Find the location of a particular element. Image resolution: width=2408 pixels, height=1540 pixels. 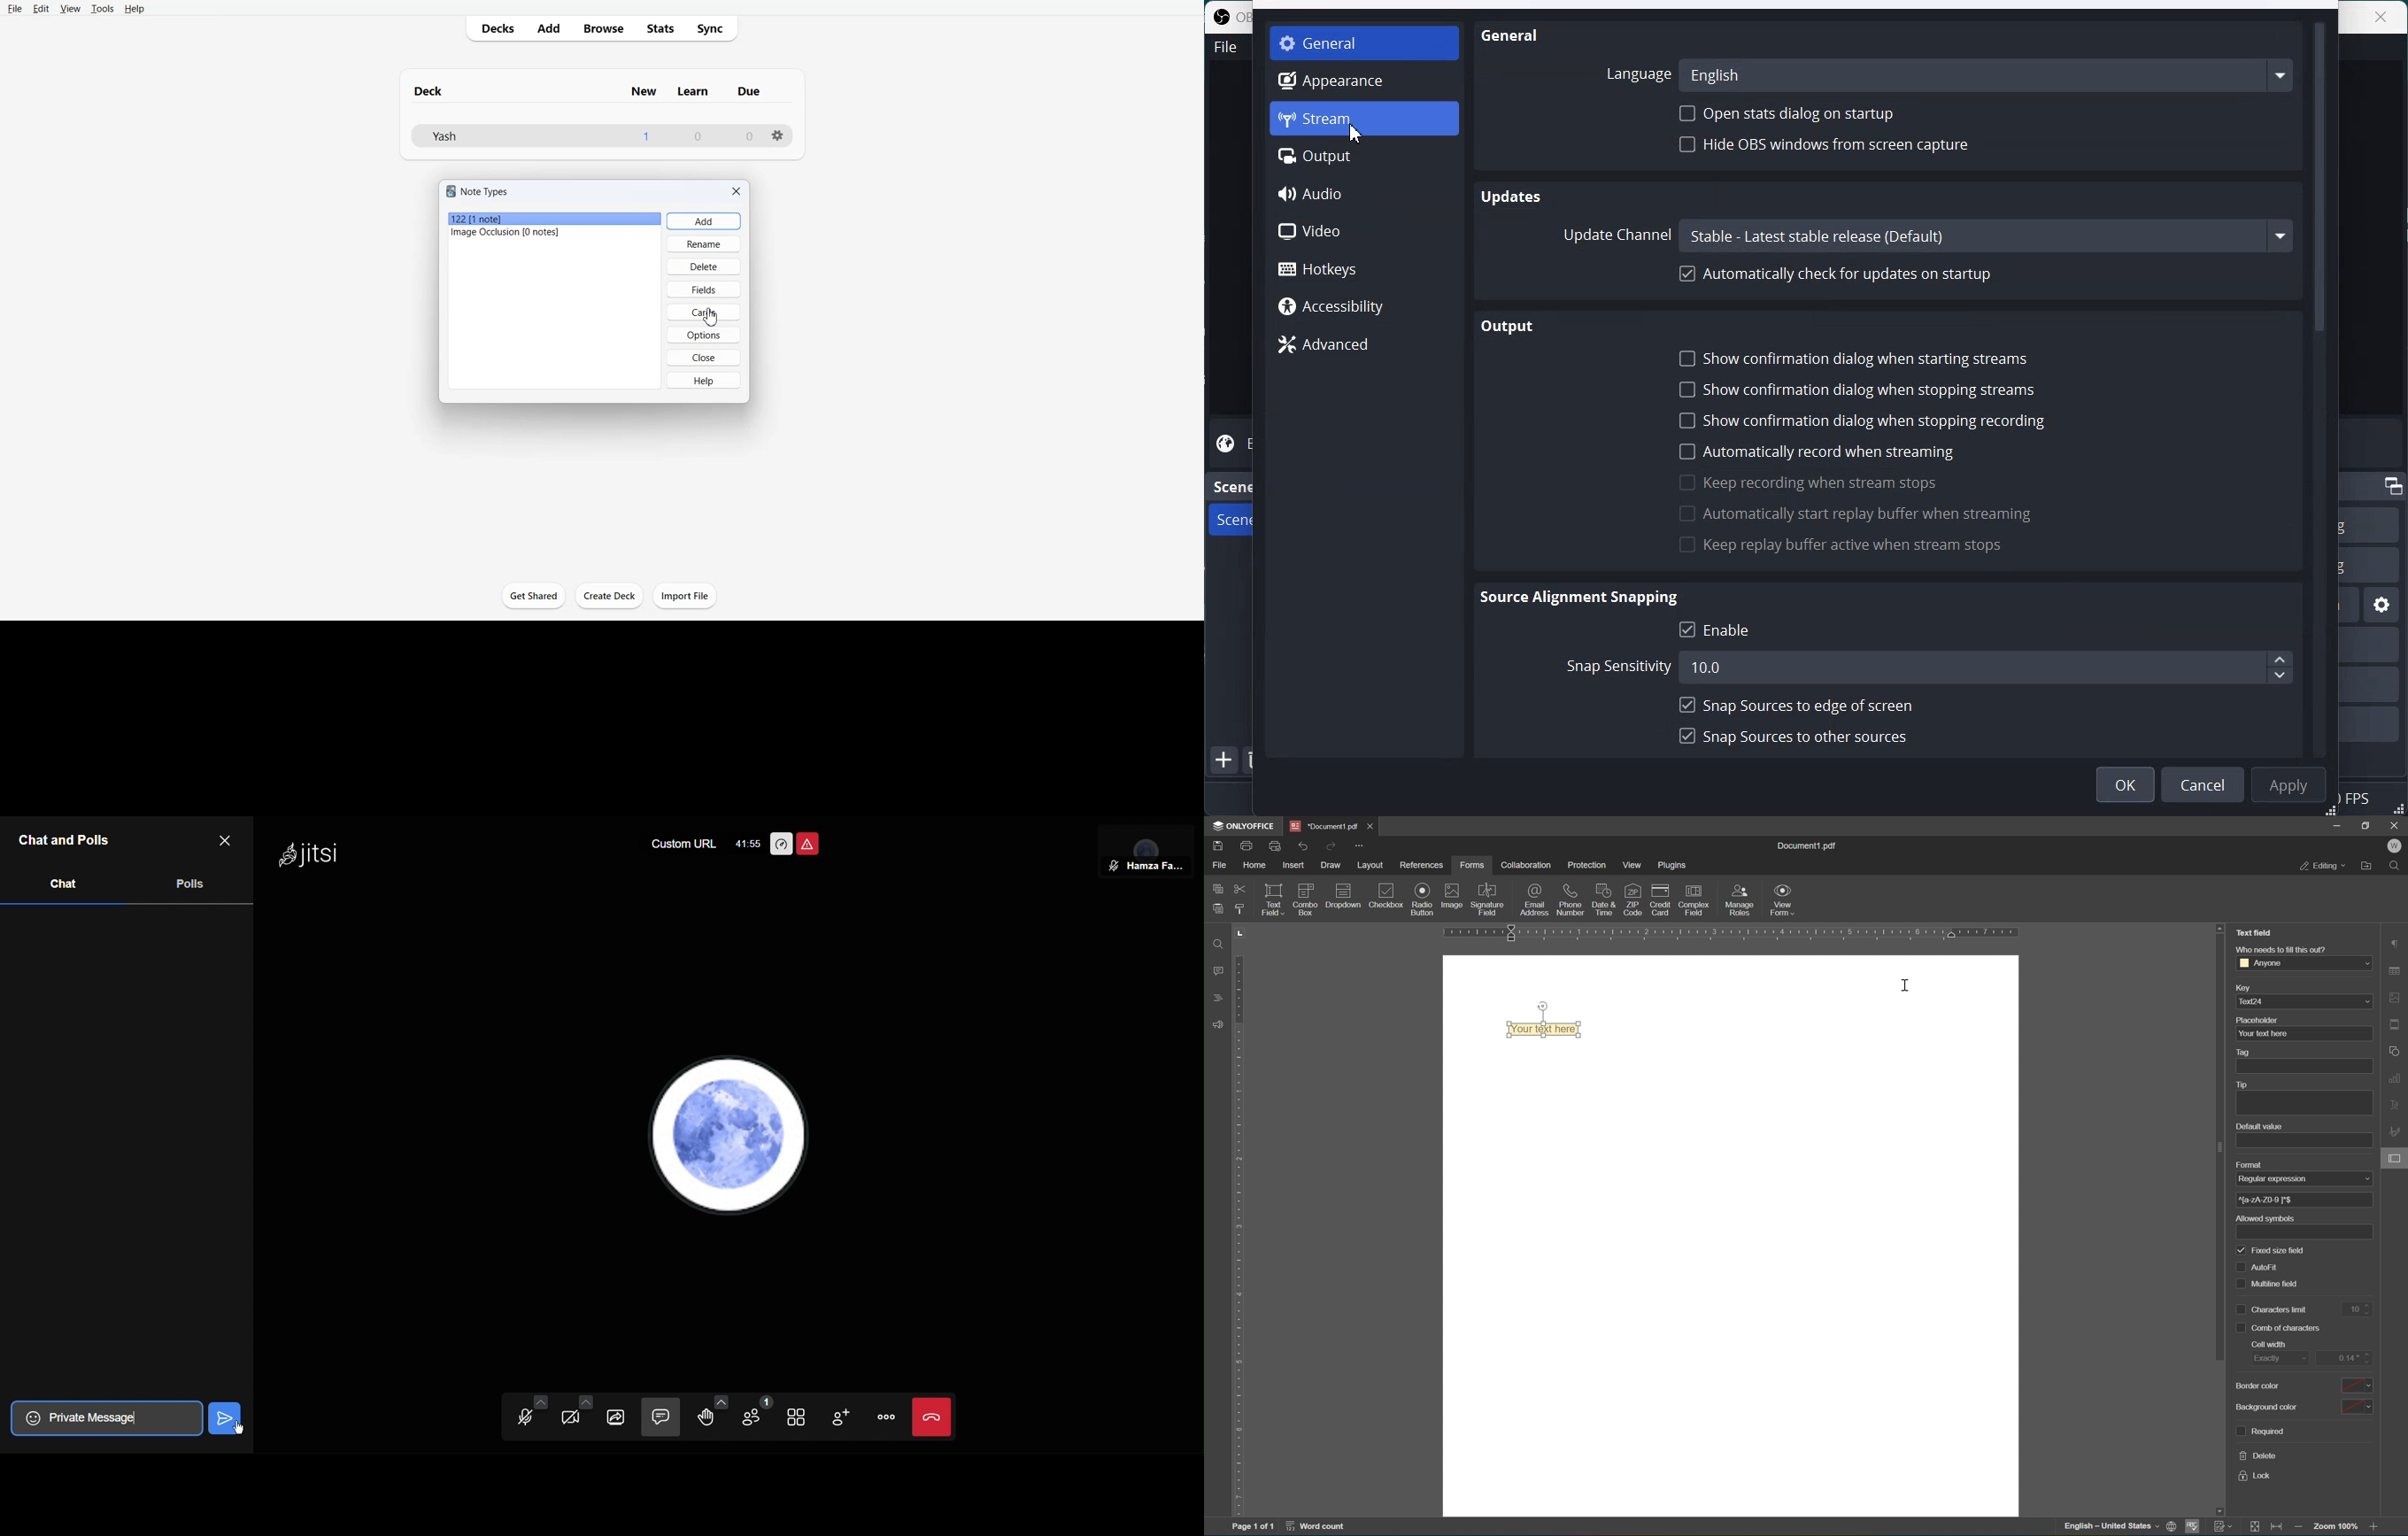

select border color is located at coordinates (2355, 1385).